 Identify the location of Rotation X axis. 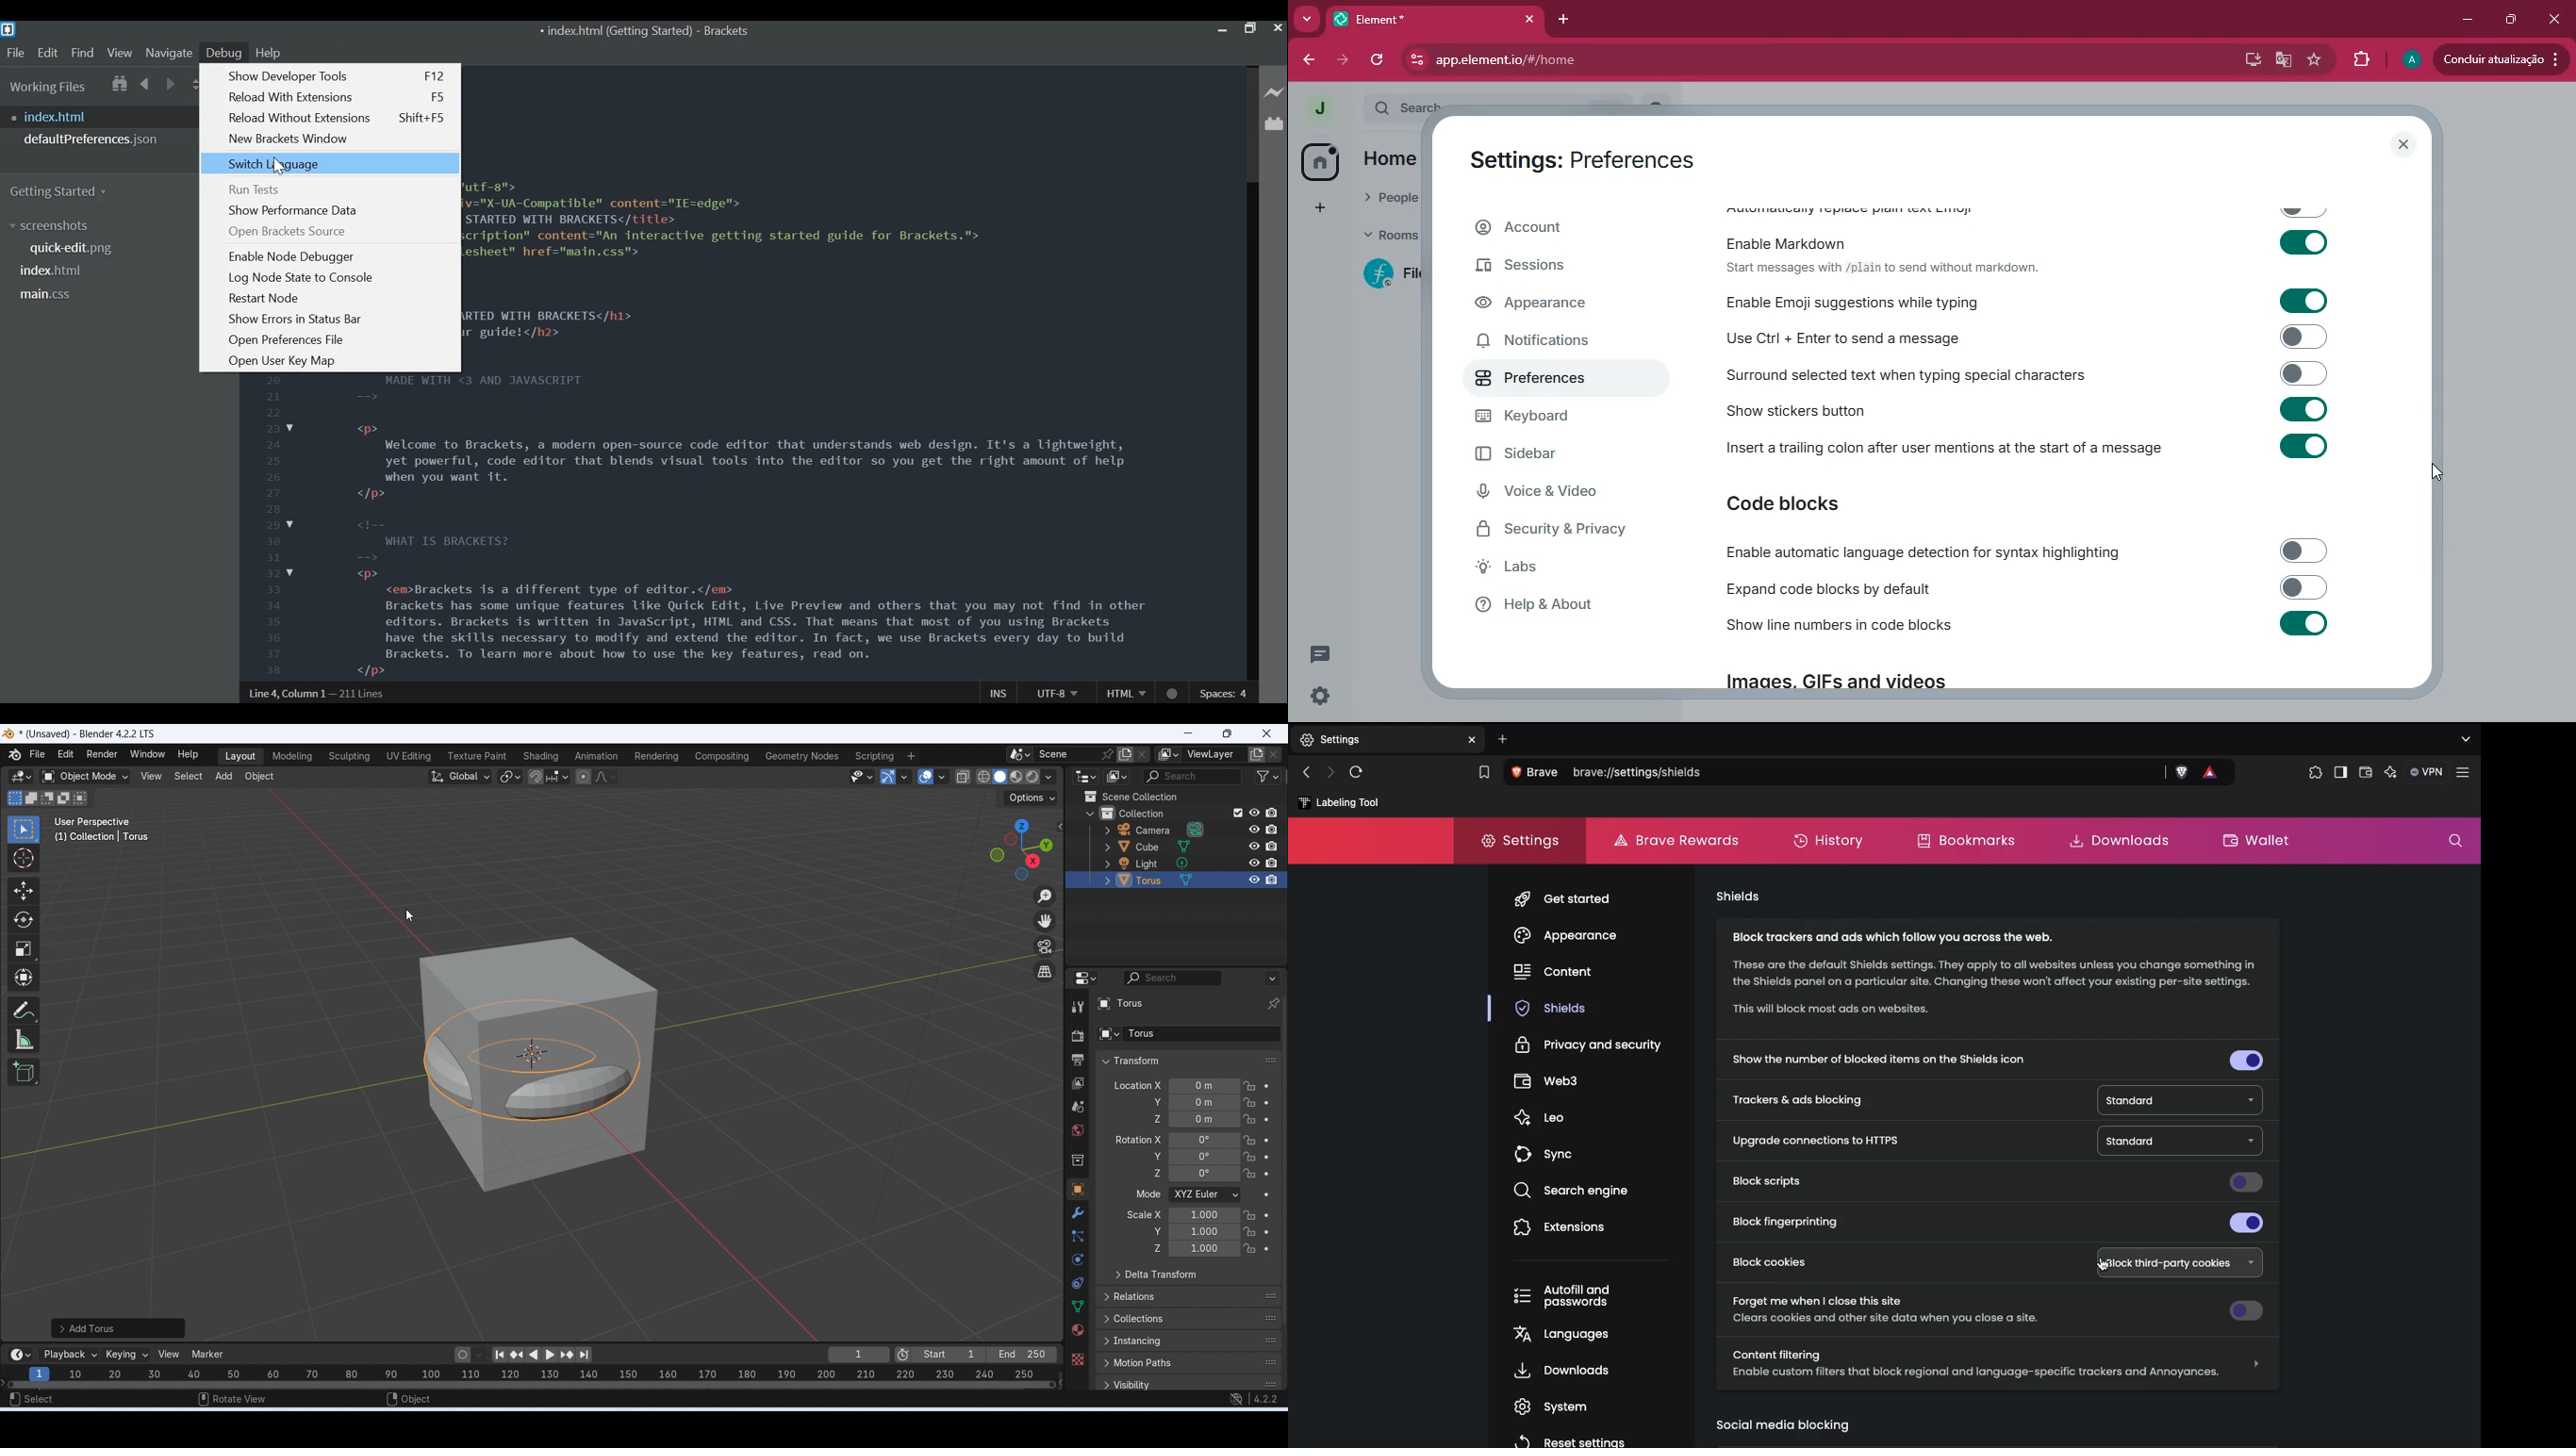
(1138, 1138).